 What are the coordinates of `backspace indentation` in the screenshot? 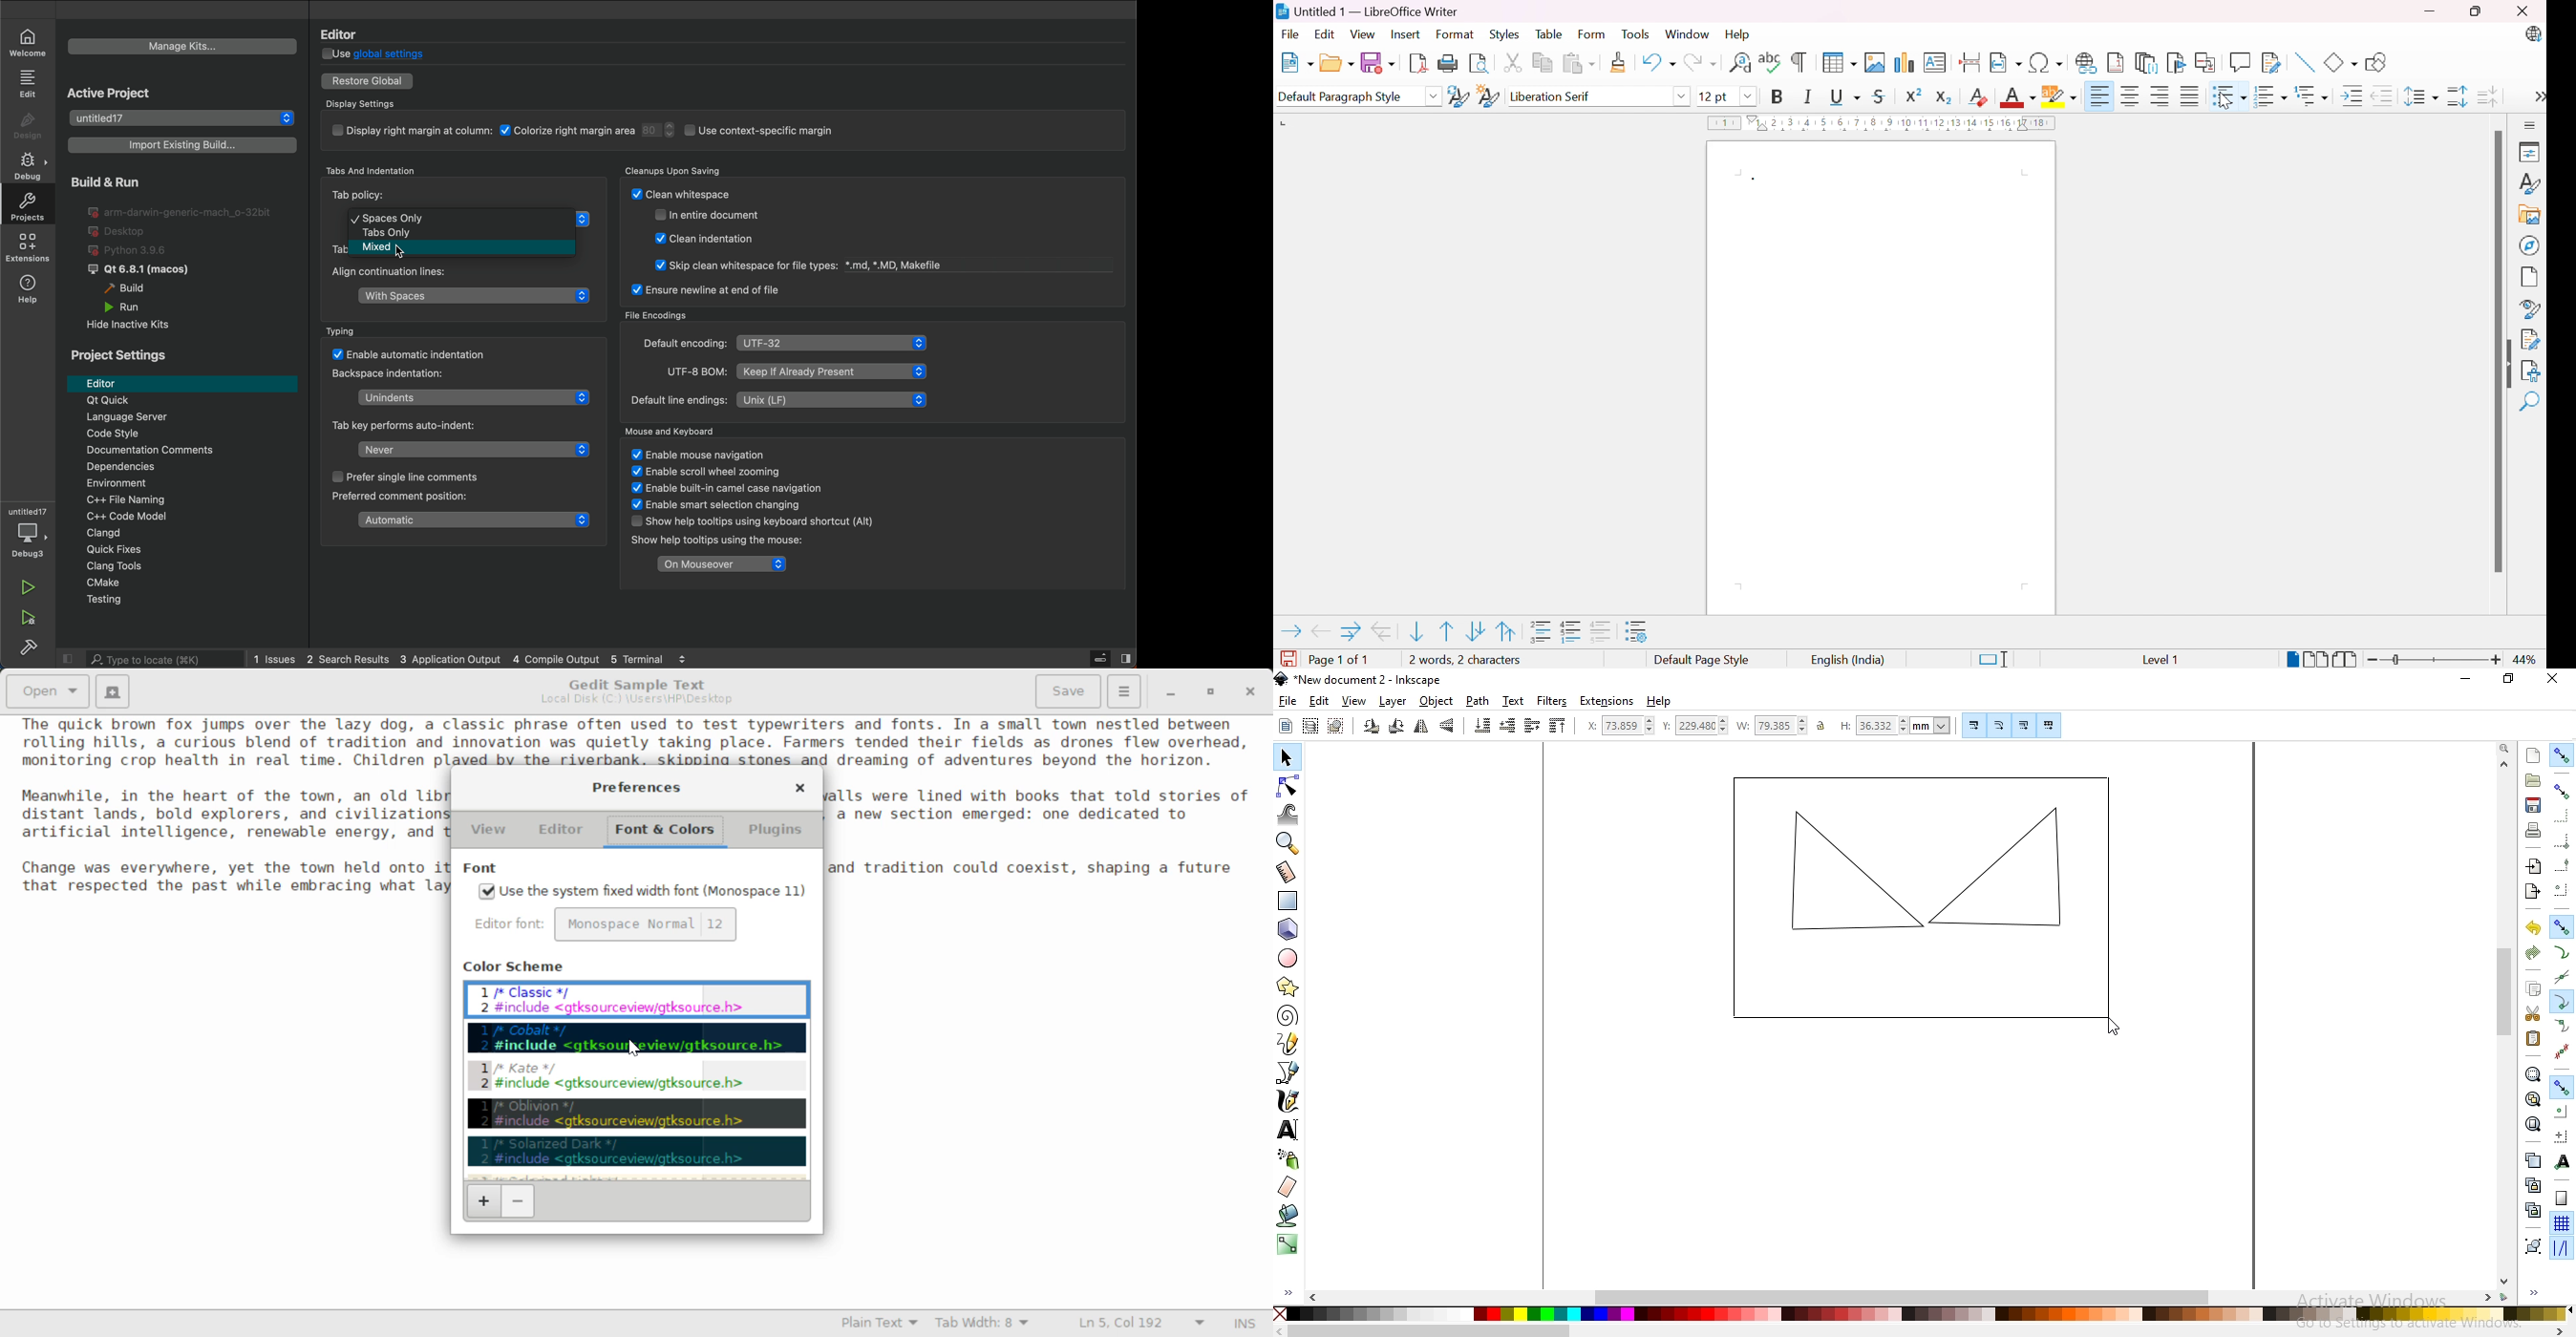 It's located at (394, 374).